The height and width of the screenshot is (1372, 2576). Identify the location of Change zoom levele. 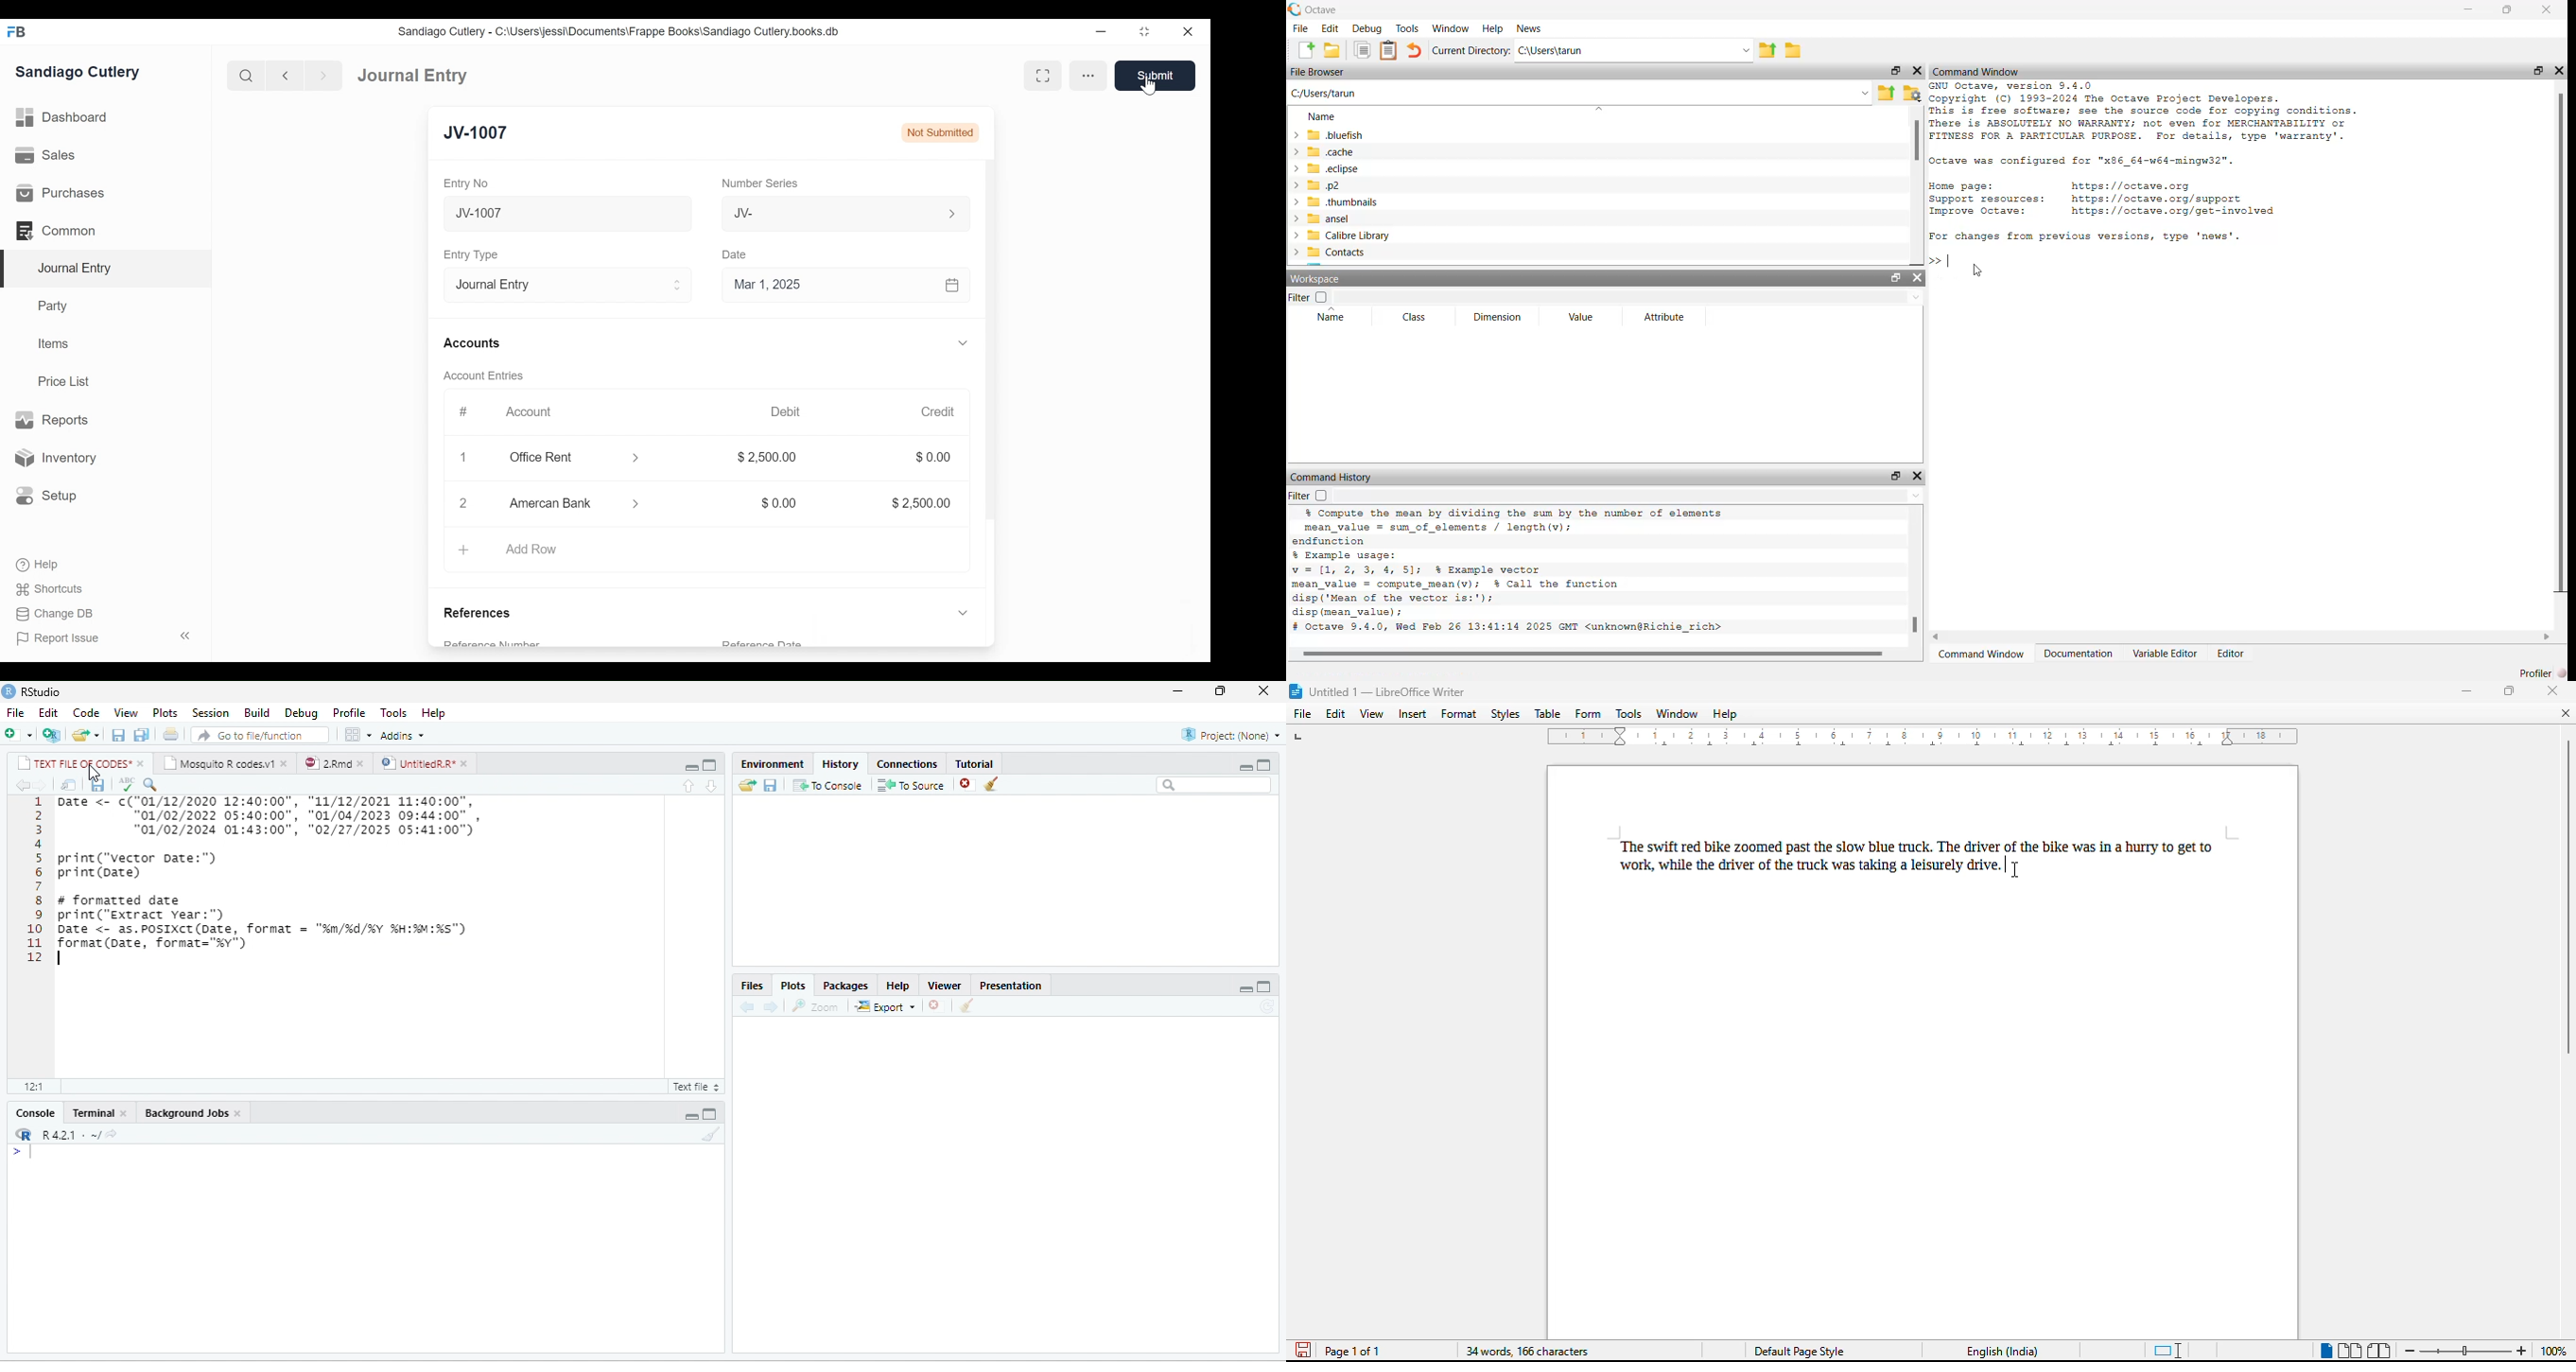
(2465, 1353).